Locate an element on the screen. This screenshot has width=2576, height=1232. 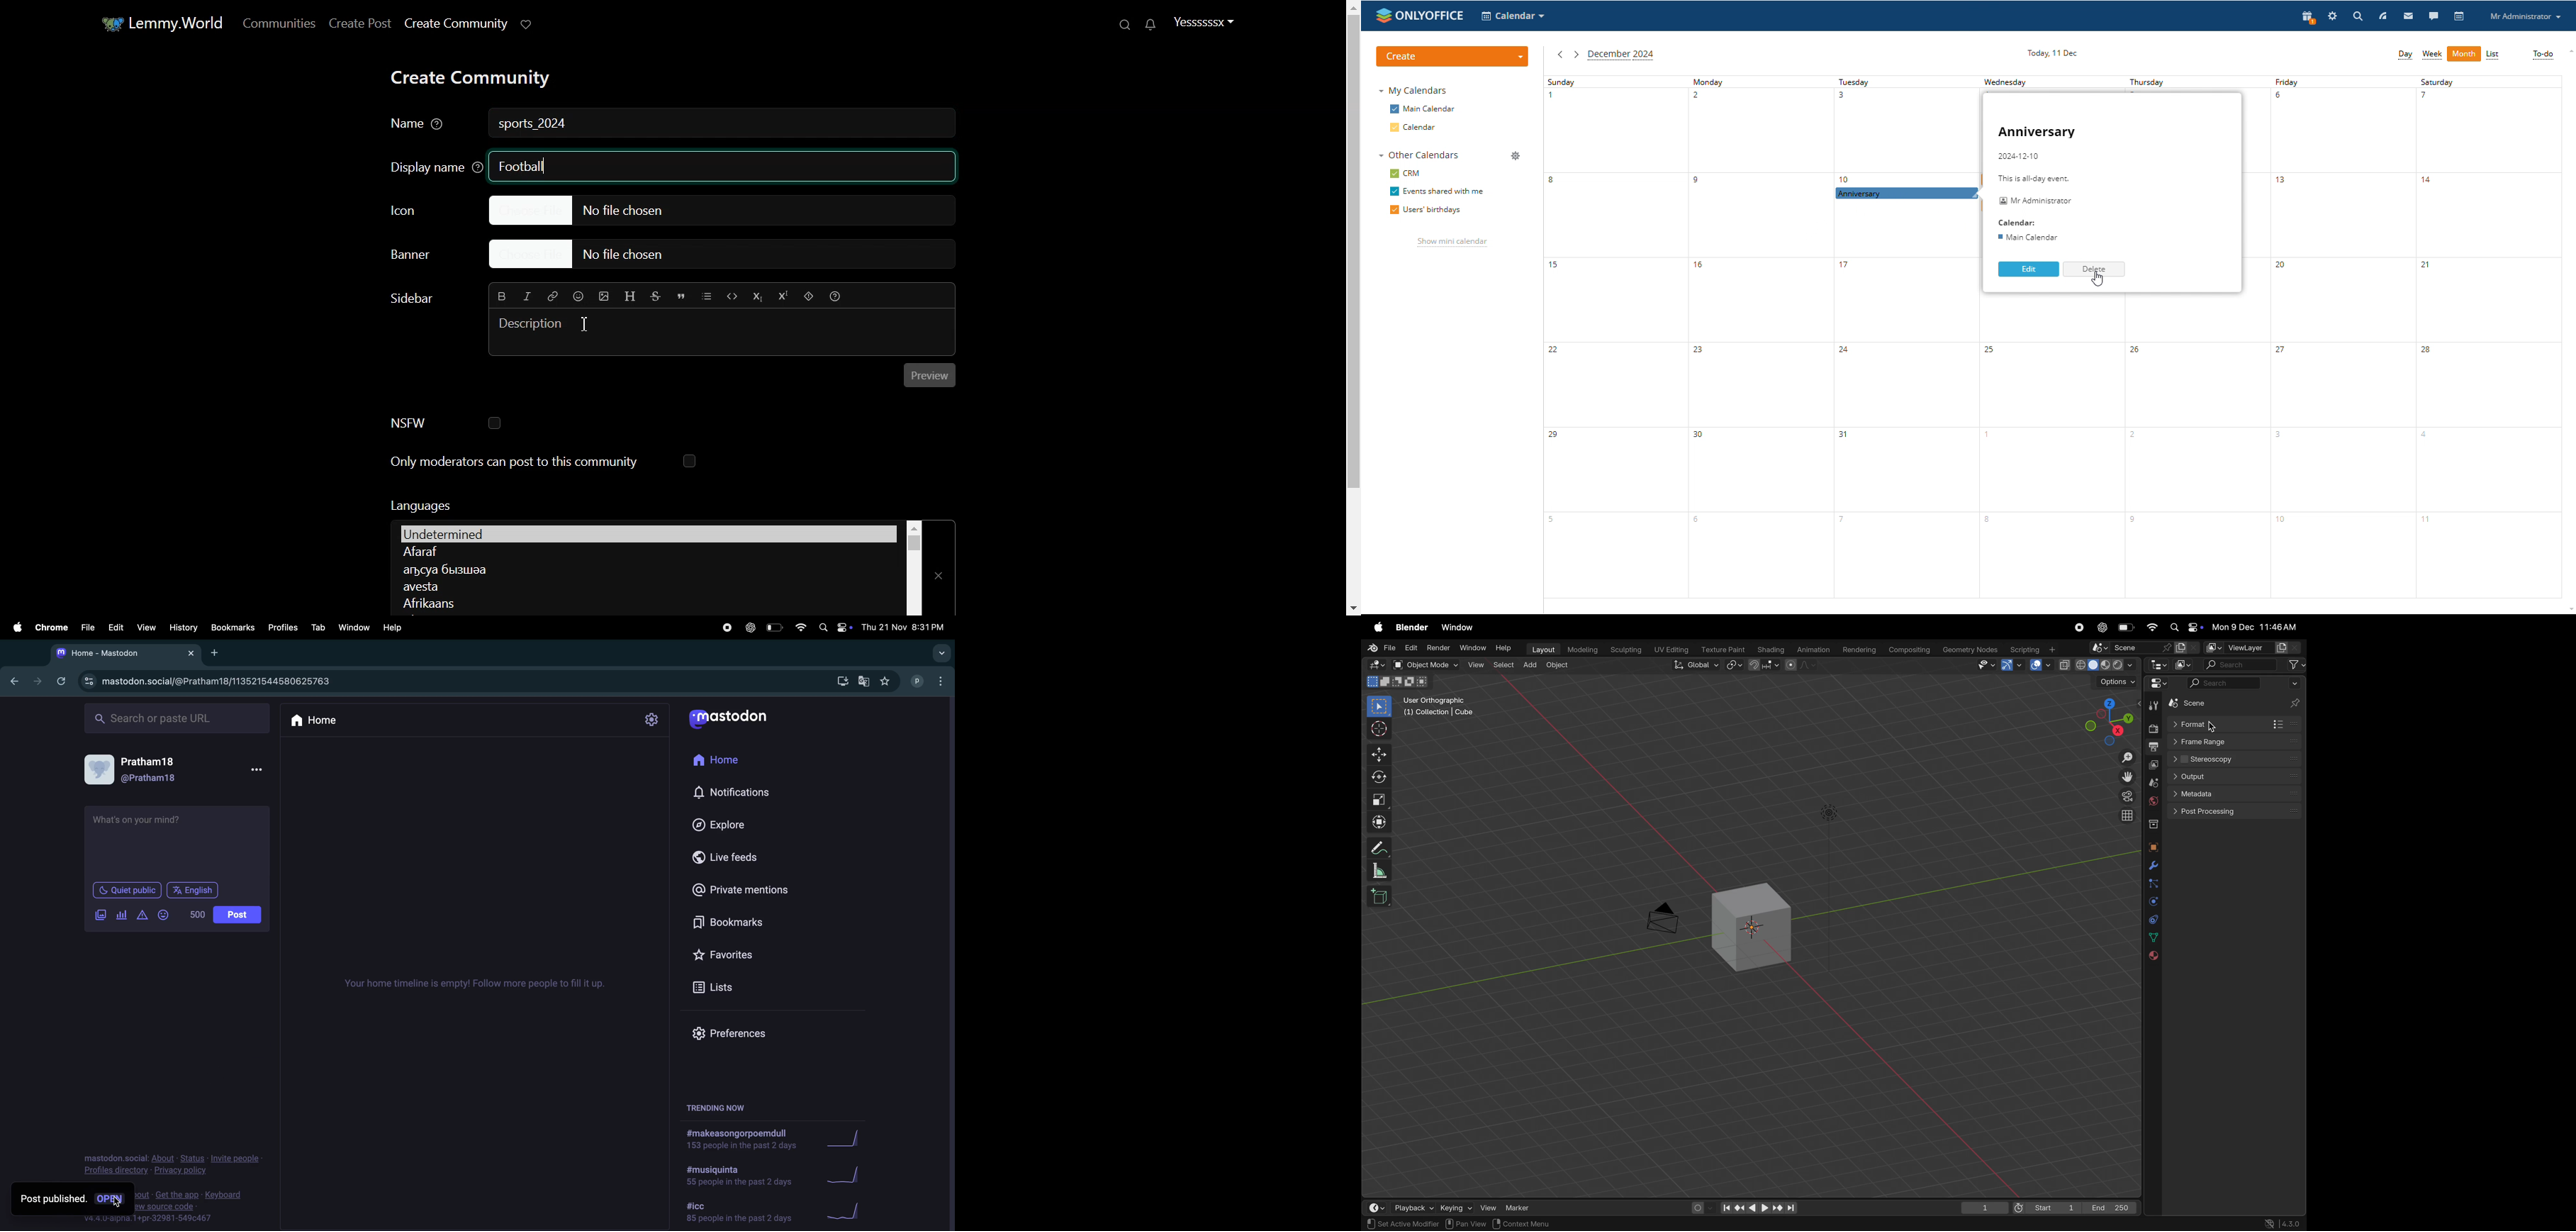
filter is located at coordinates (2297, 665).